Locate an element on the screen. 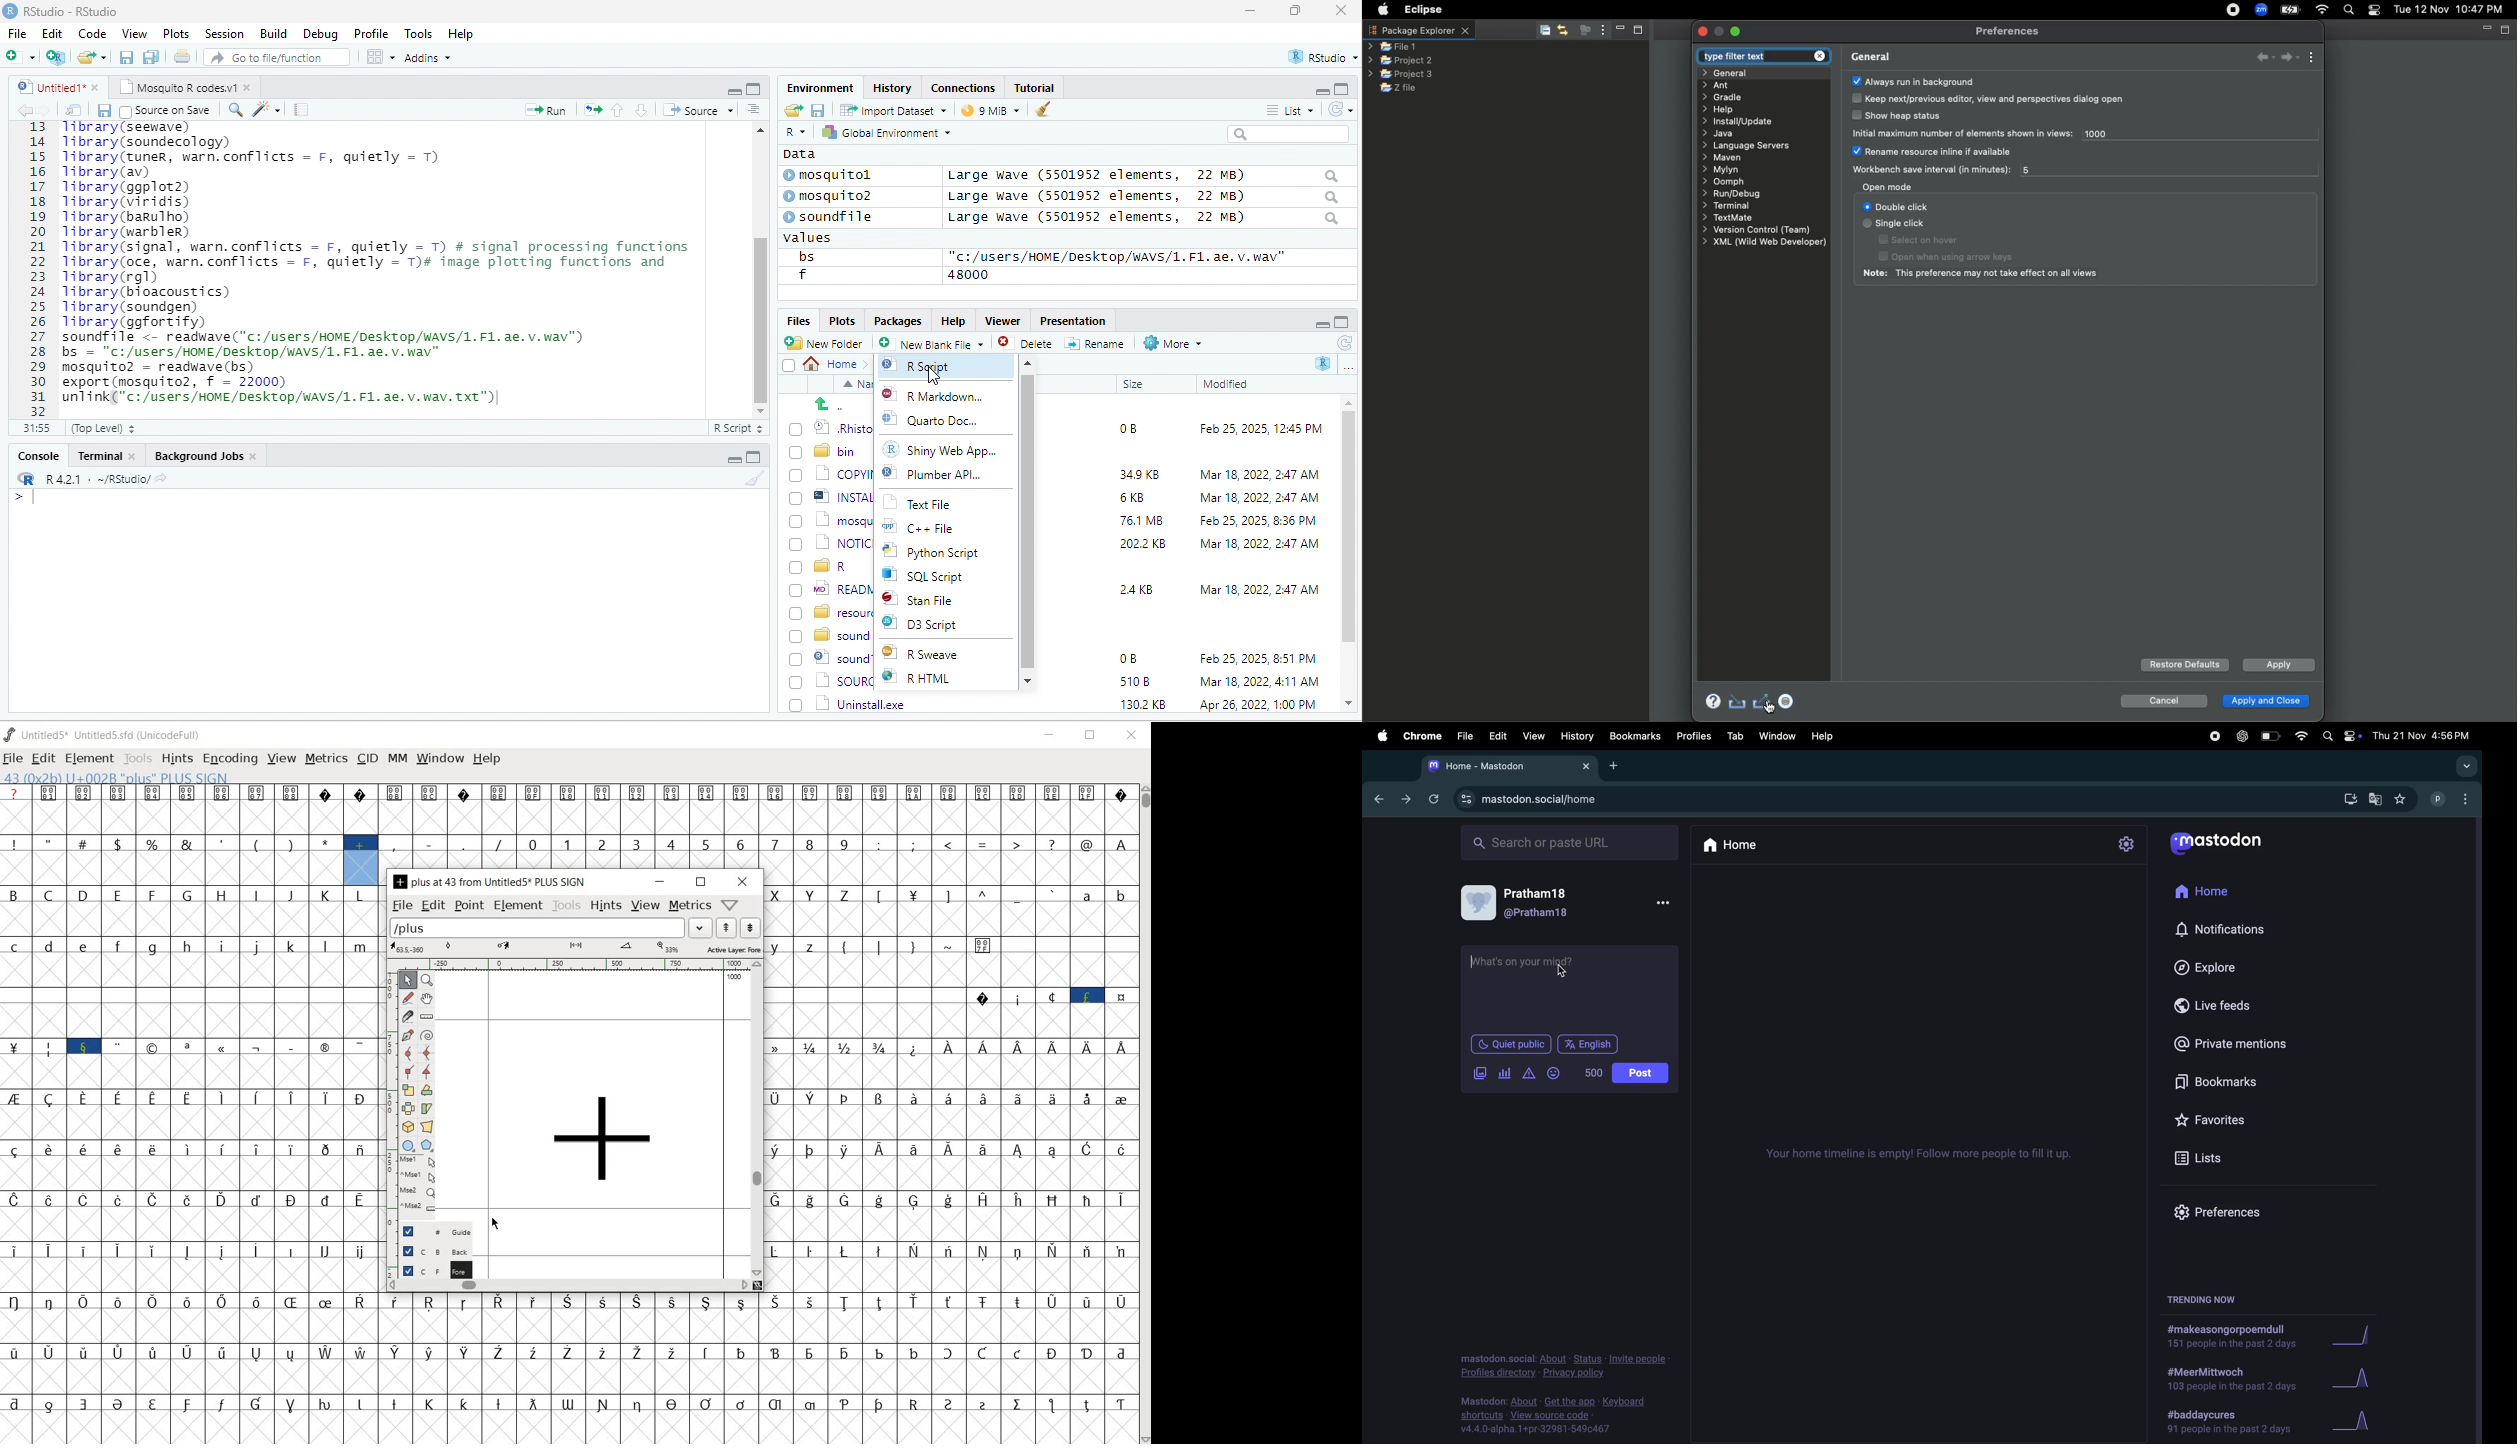 The width and height of the screenshot is (2520, 1456). Code is located at coordinates (93, 33).